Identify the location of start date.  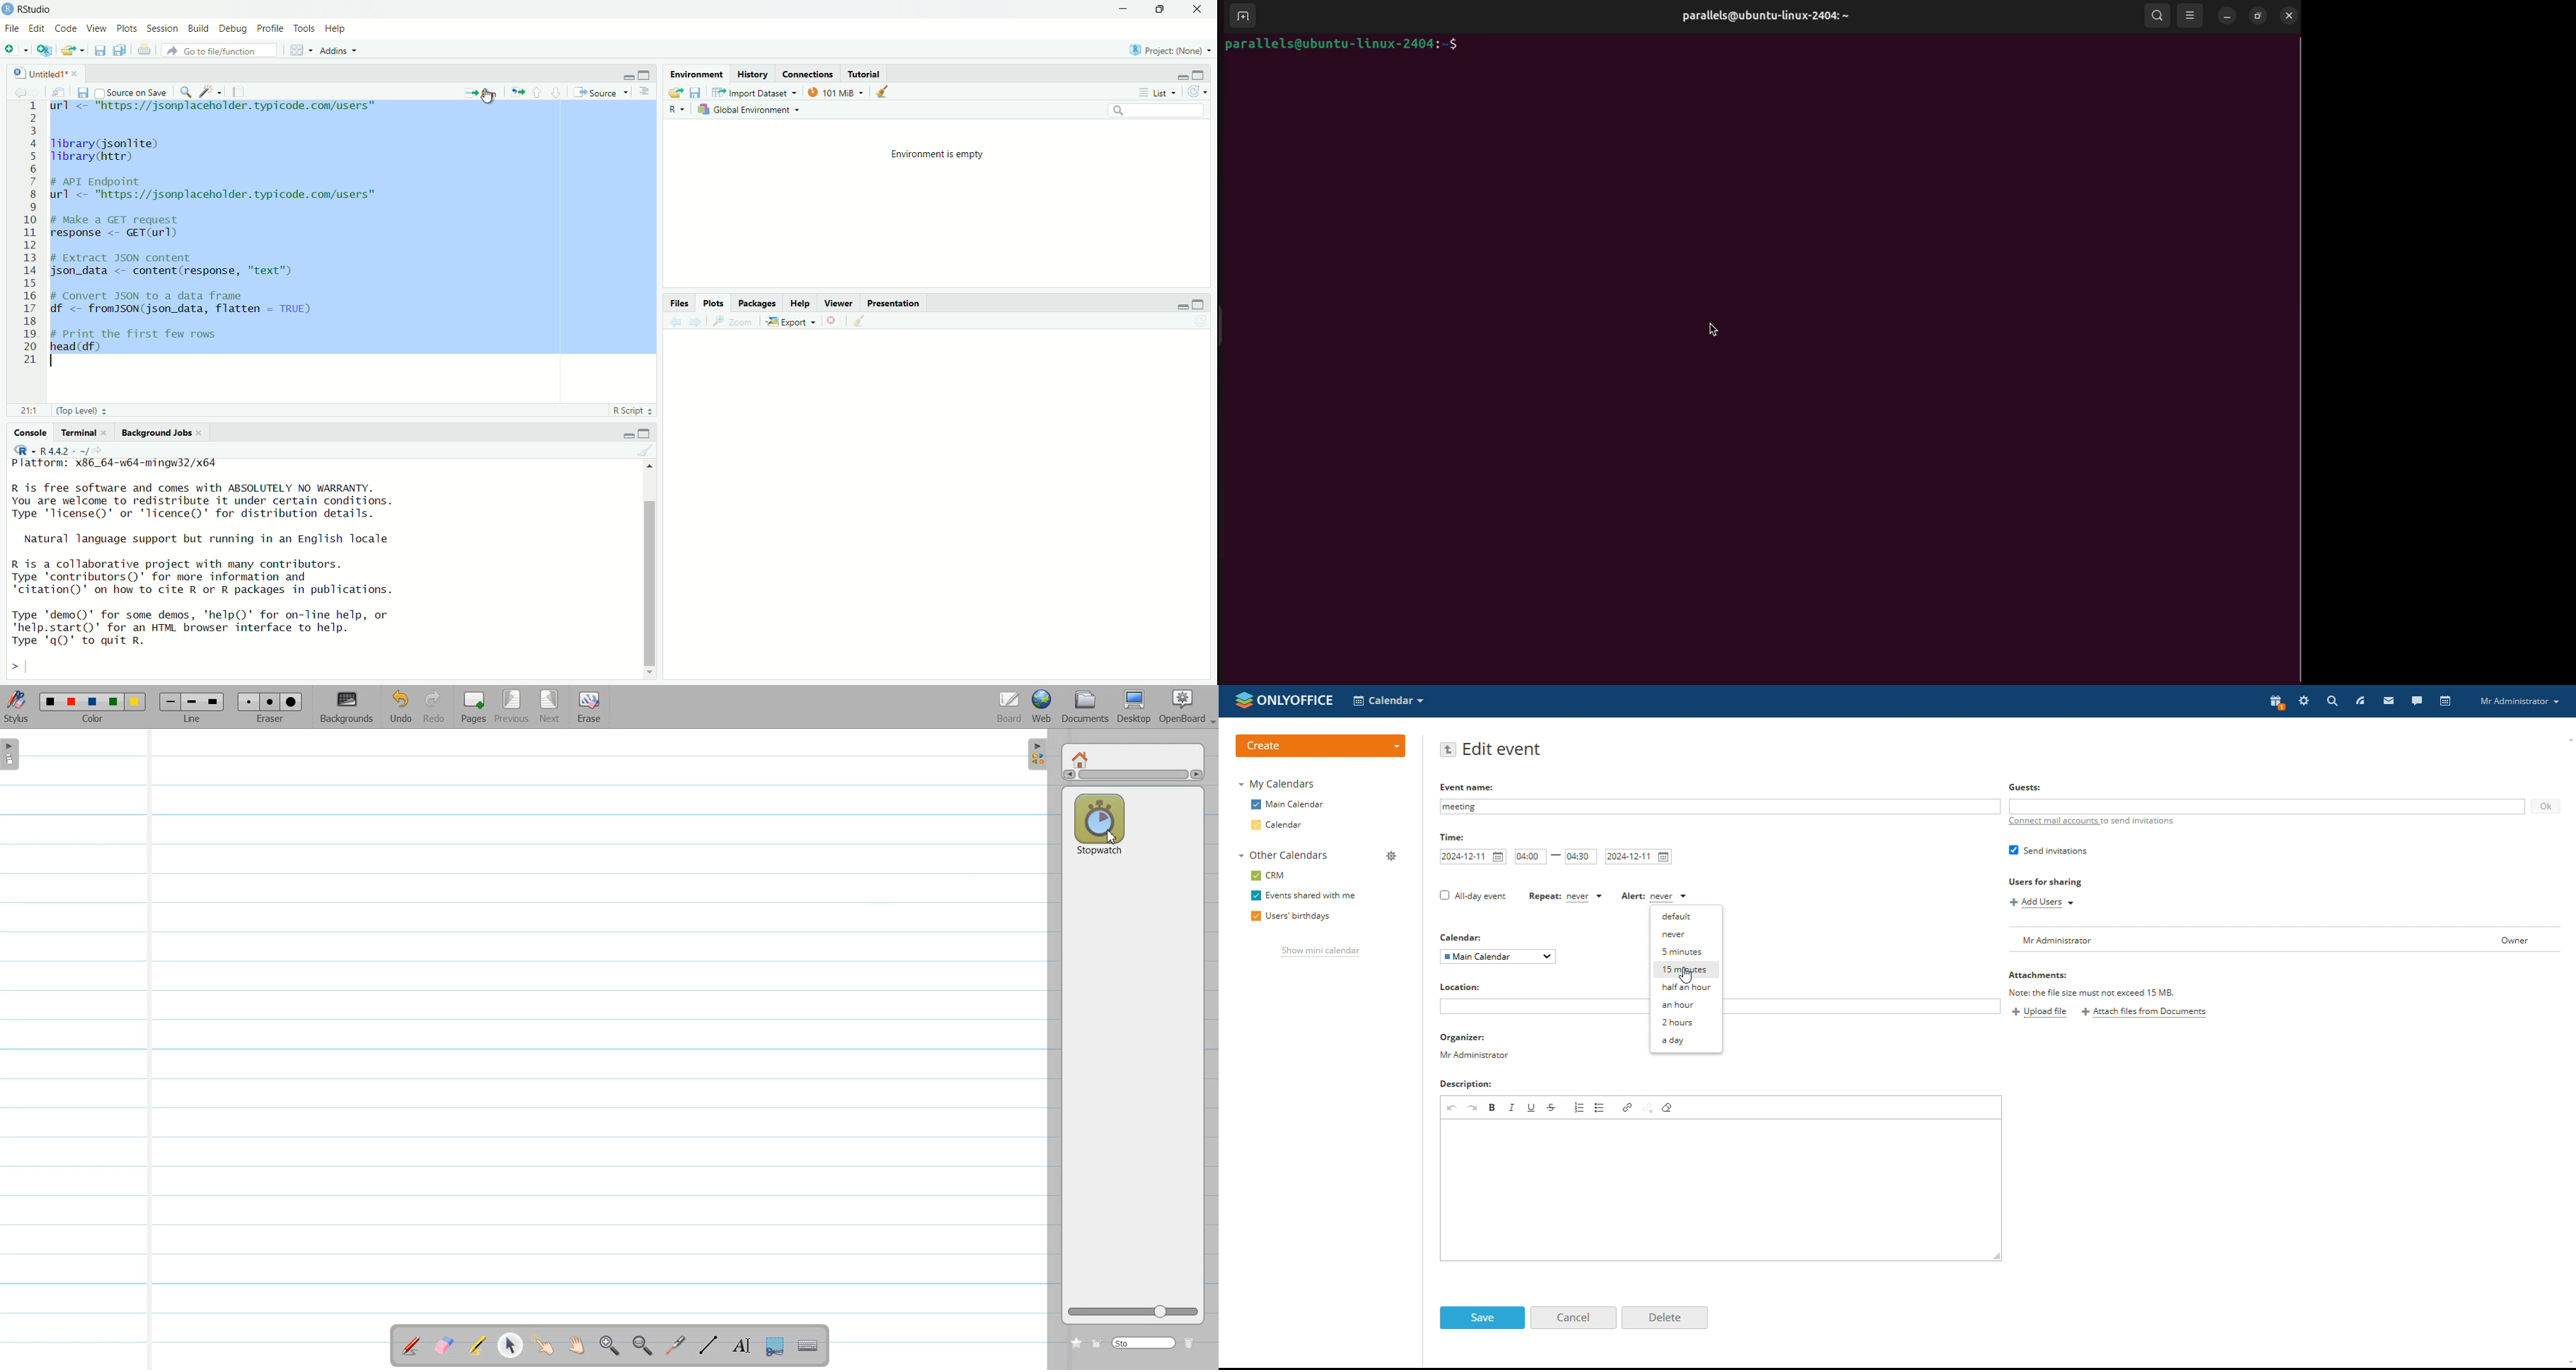
(1472, 857).